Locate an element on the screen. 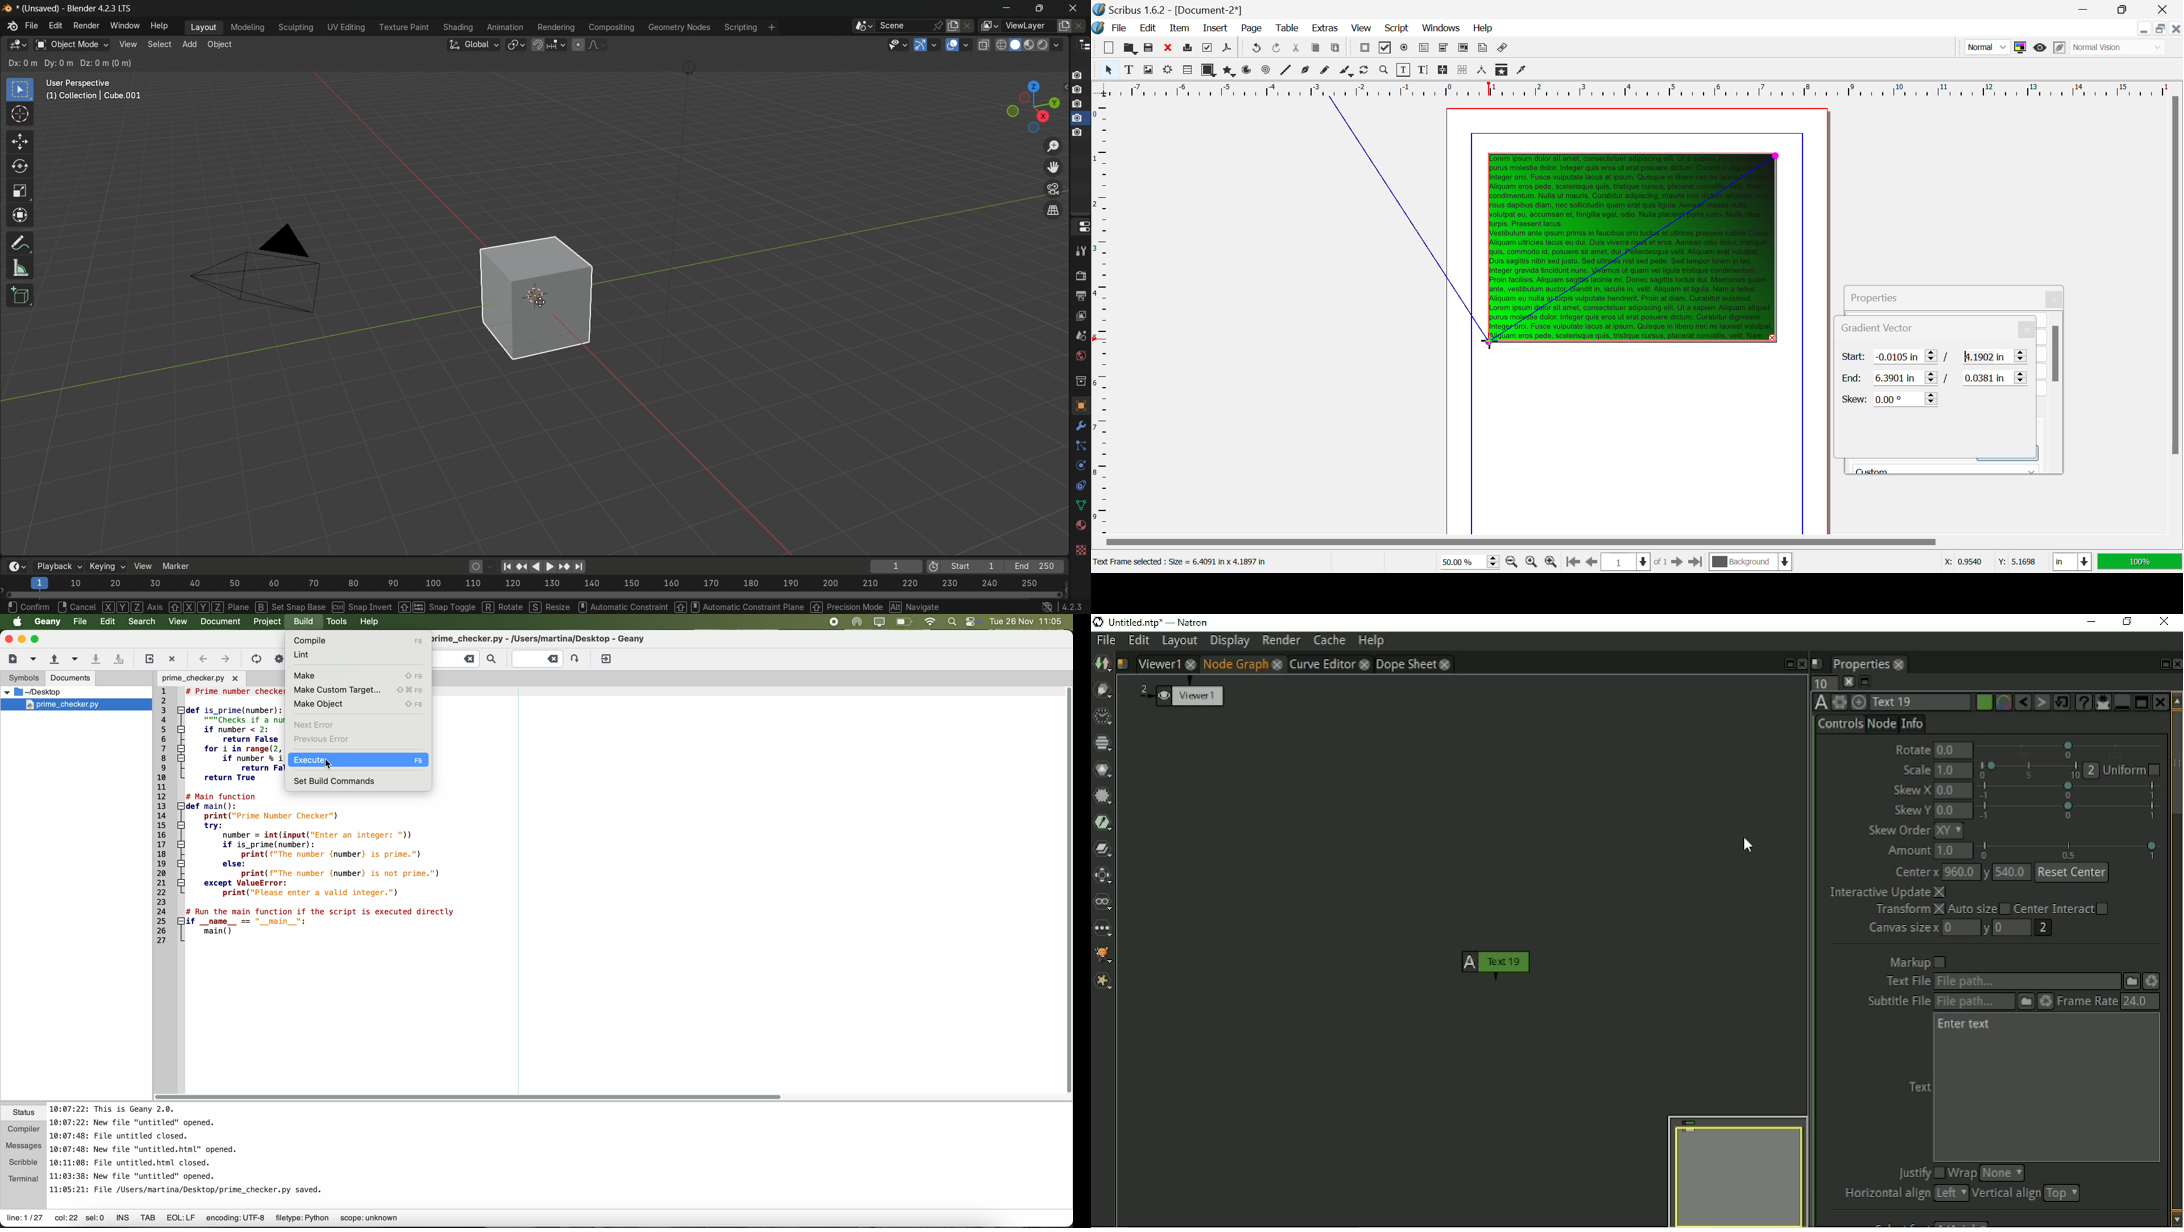  icon is located at coordinates (256, 659).